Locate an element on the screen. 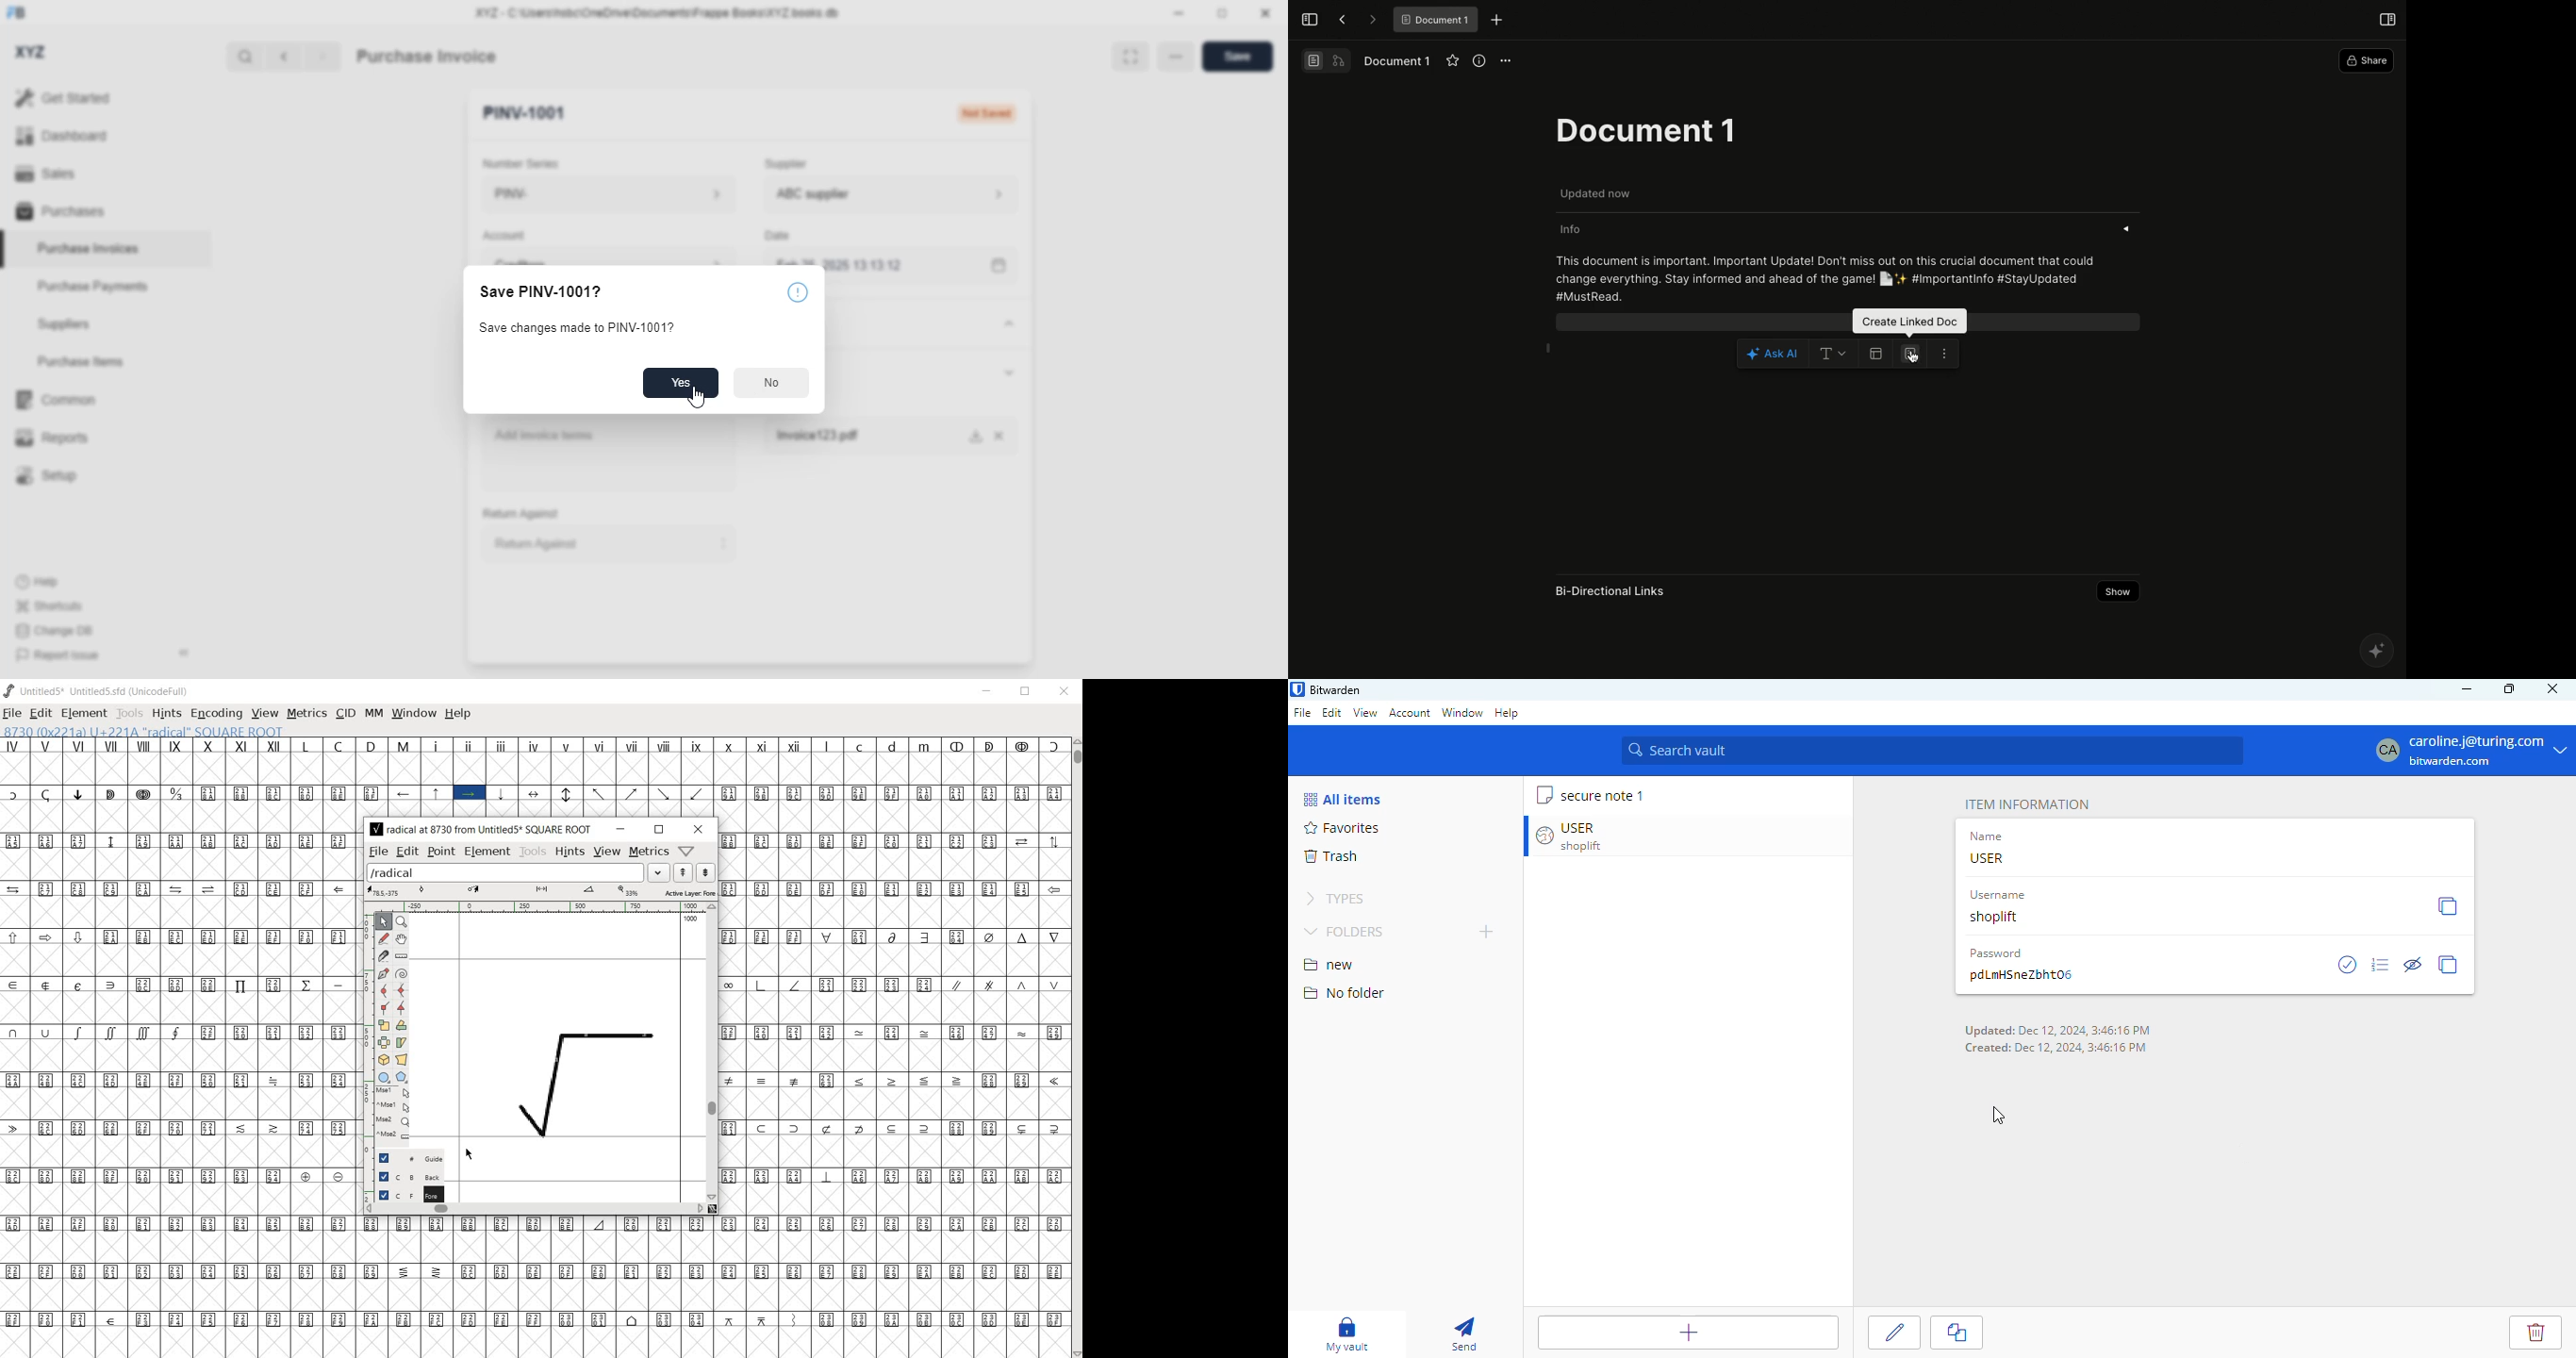 The height and width of the screenshot is (1372, 2576). purchase payments is located at coordinates (93, 286).